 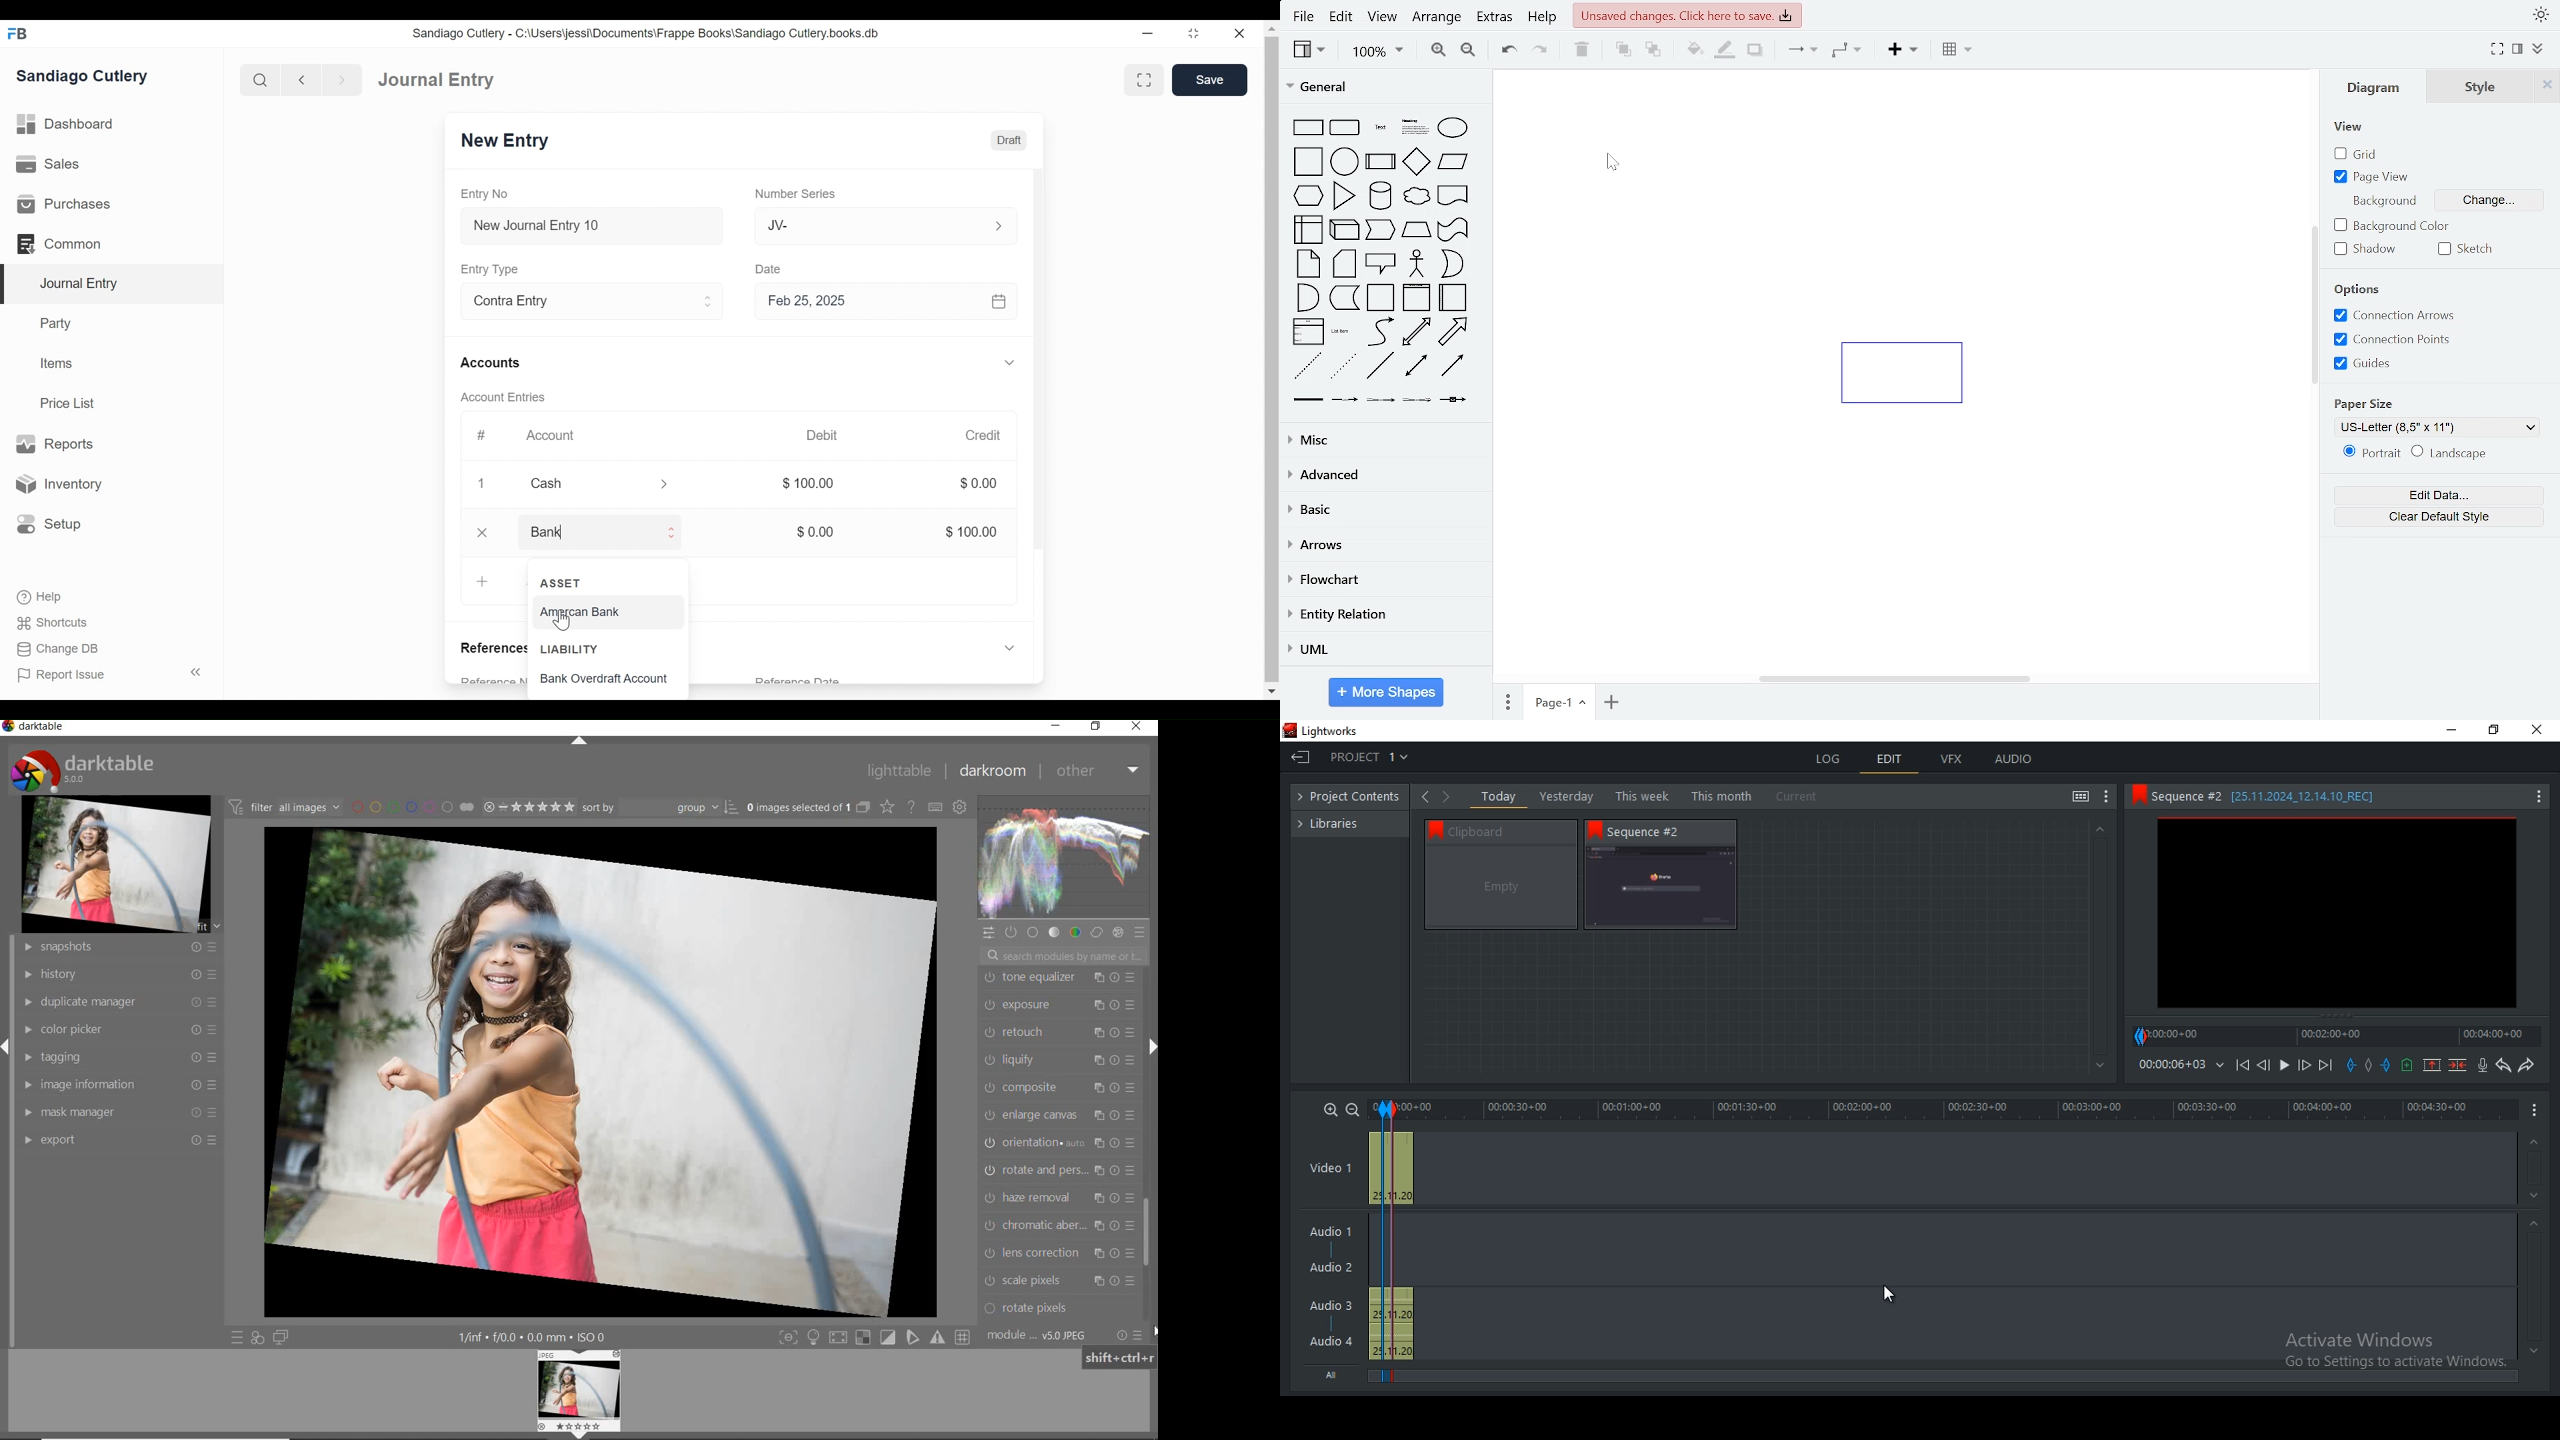 What do you see at coordinates (261, 79) in the screenshot?
I see `Search` at bounding box center [261, 79].